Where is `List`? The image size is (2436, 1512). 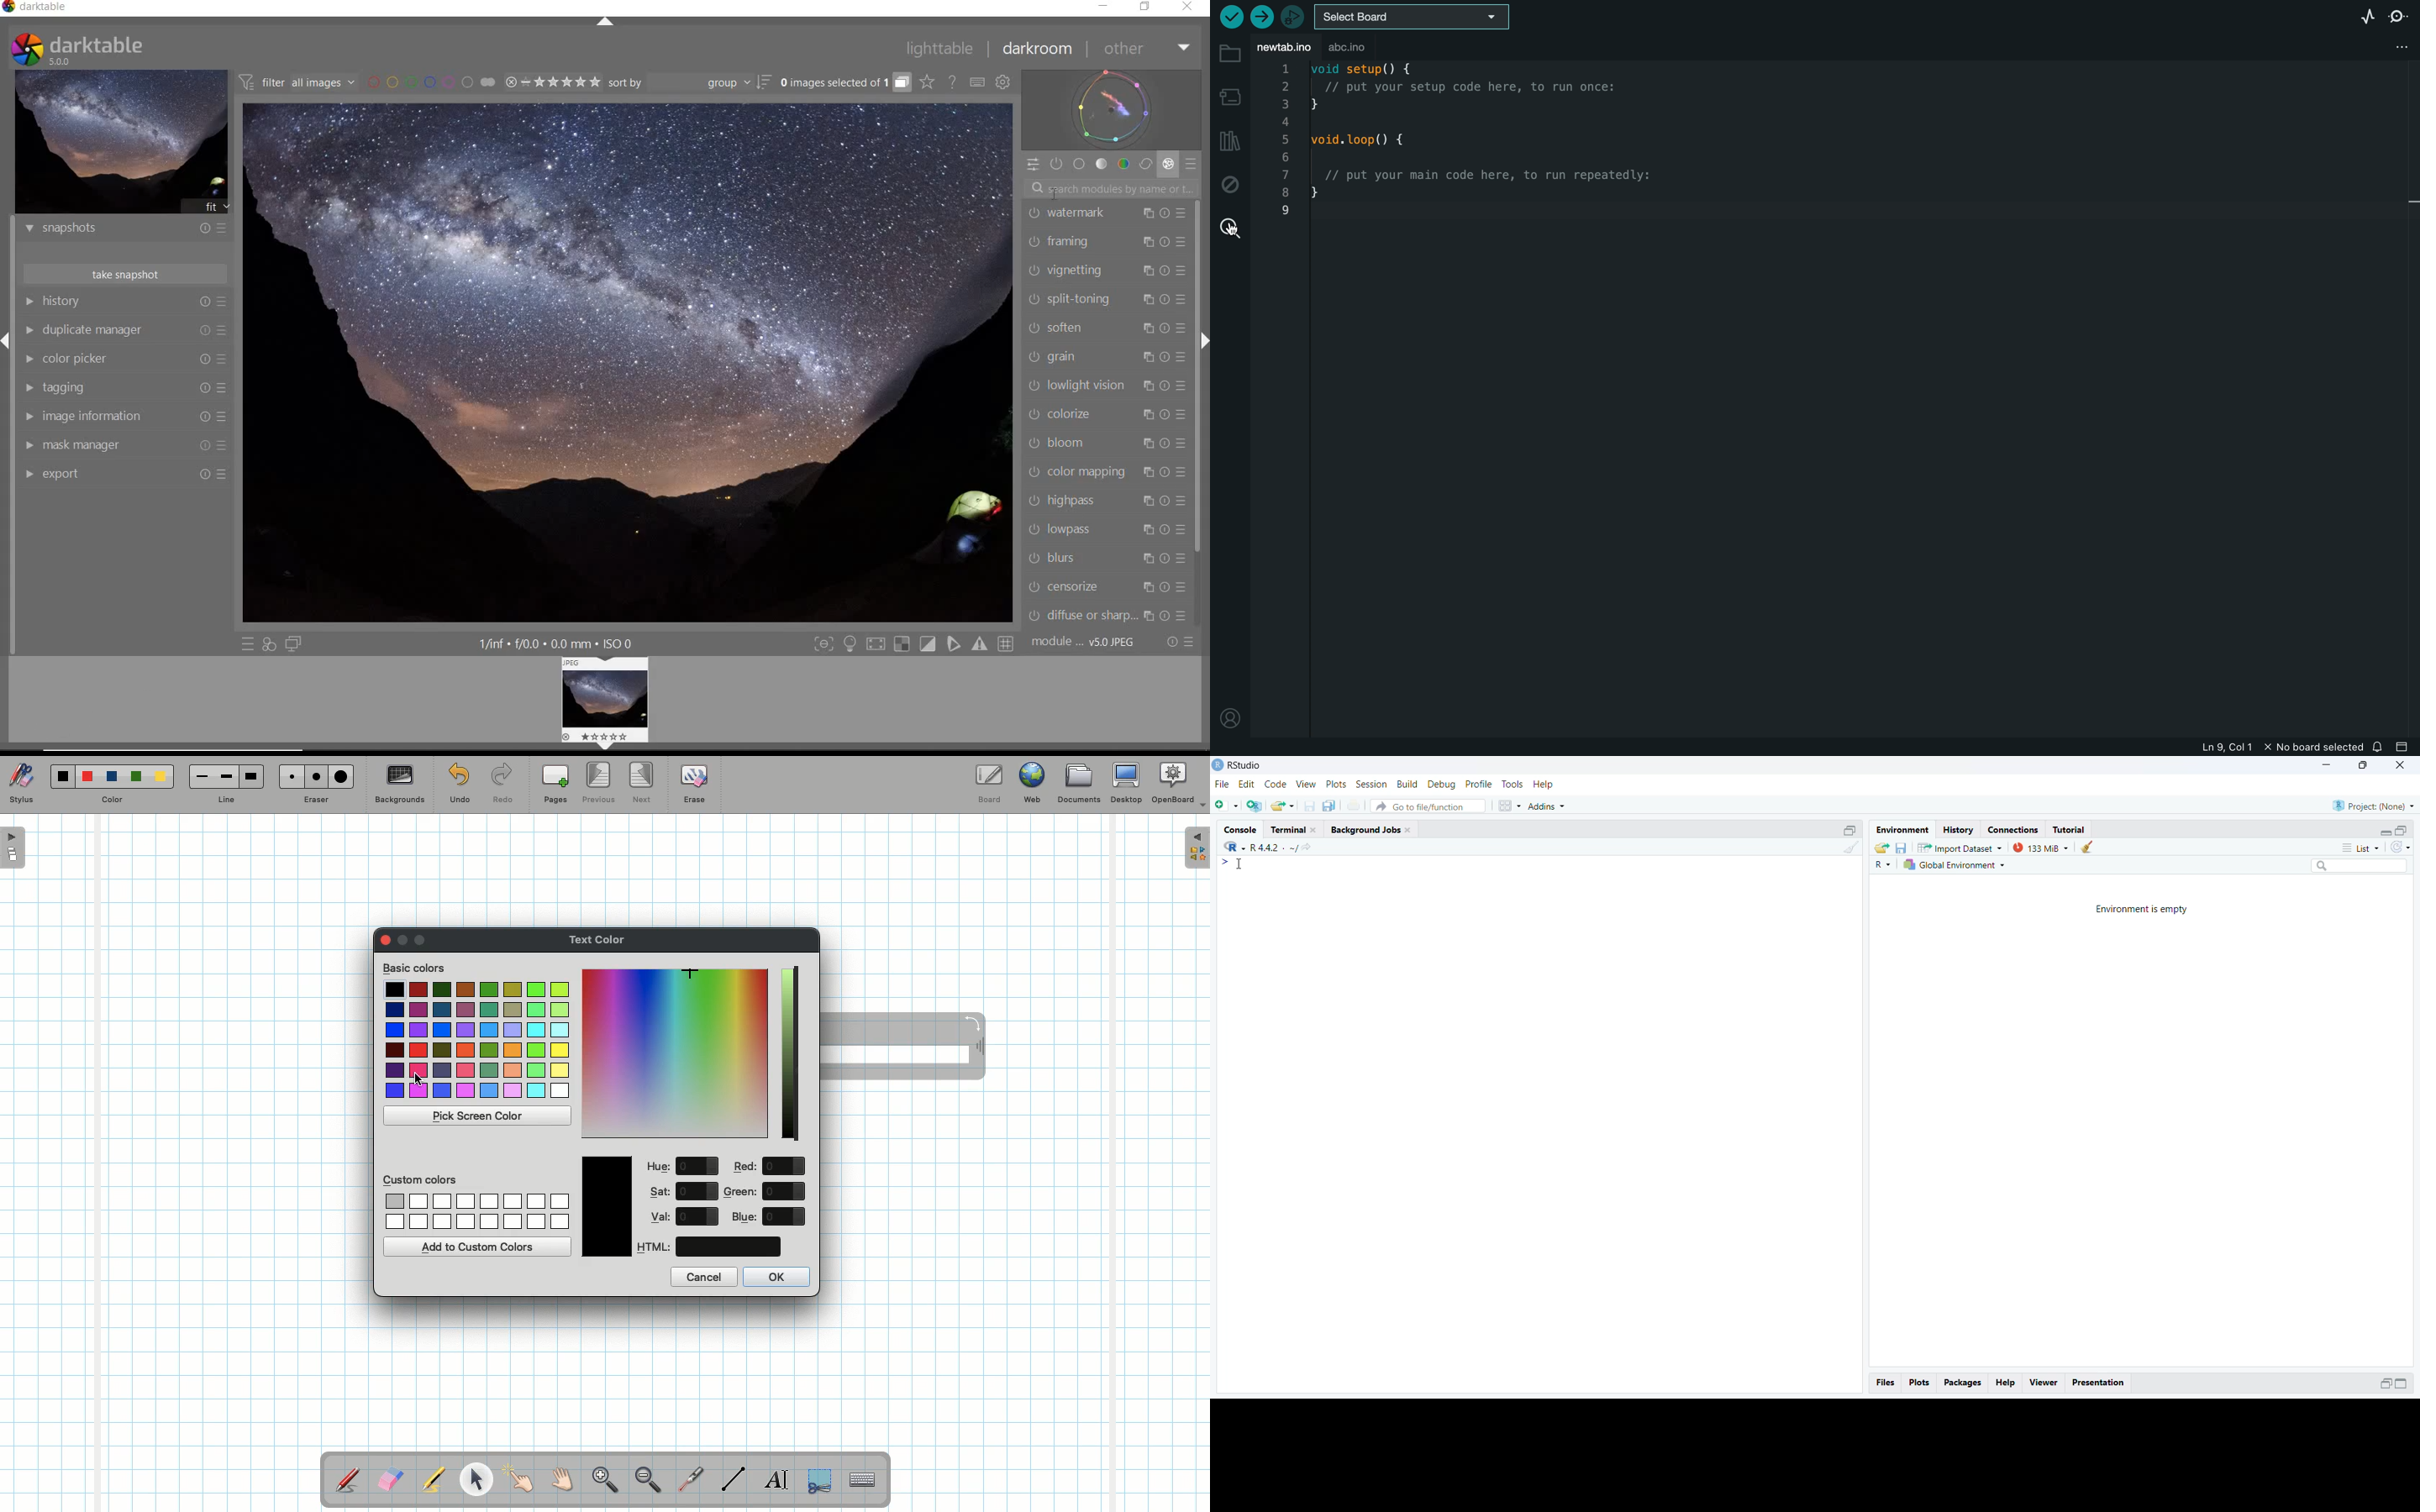 List is located at coordinates (2360, 849).